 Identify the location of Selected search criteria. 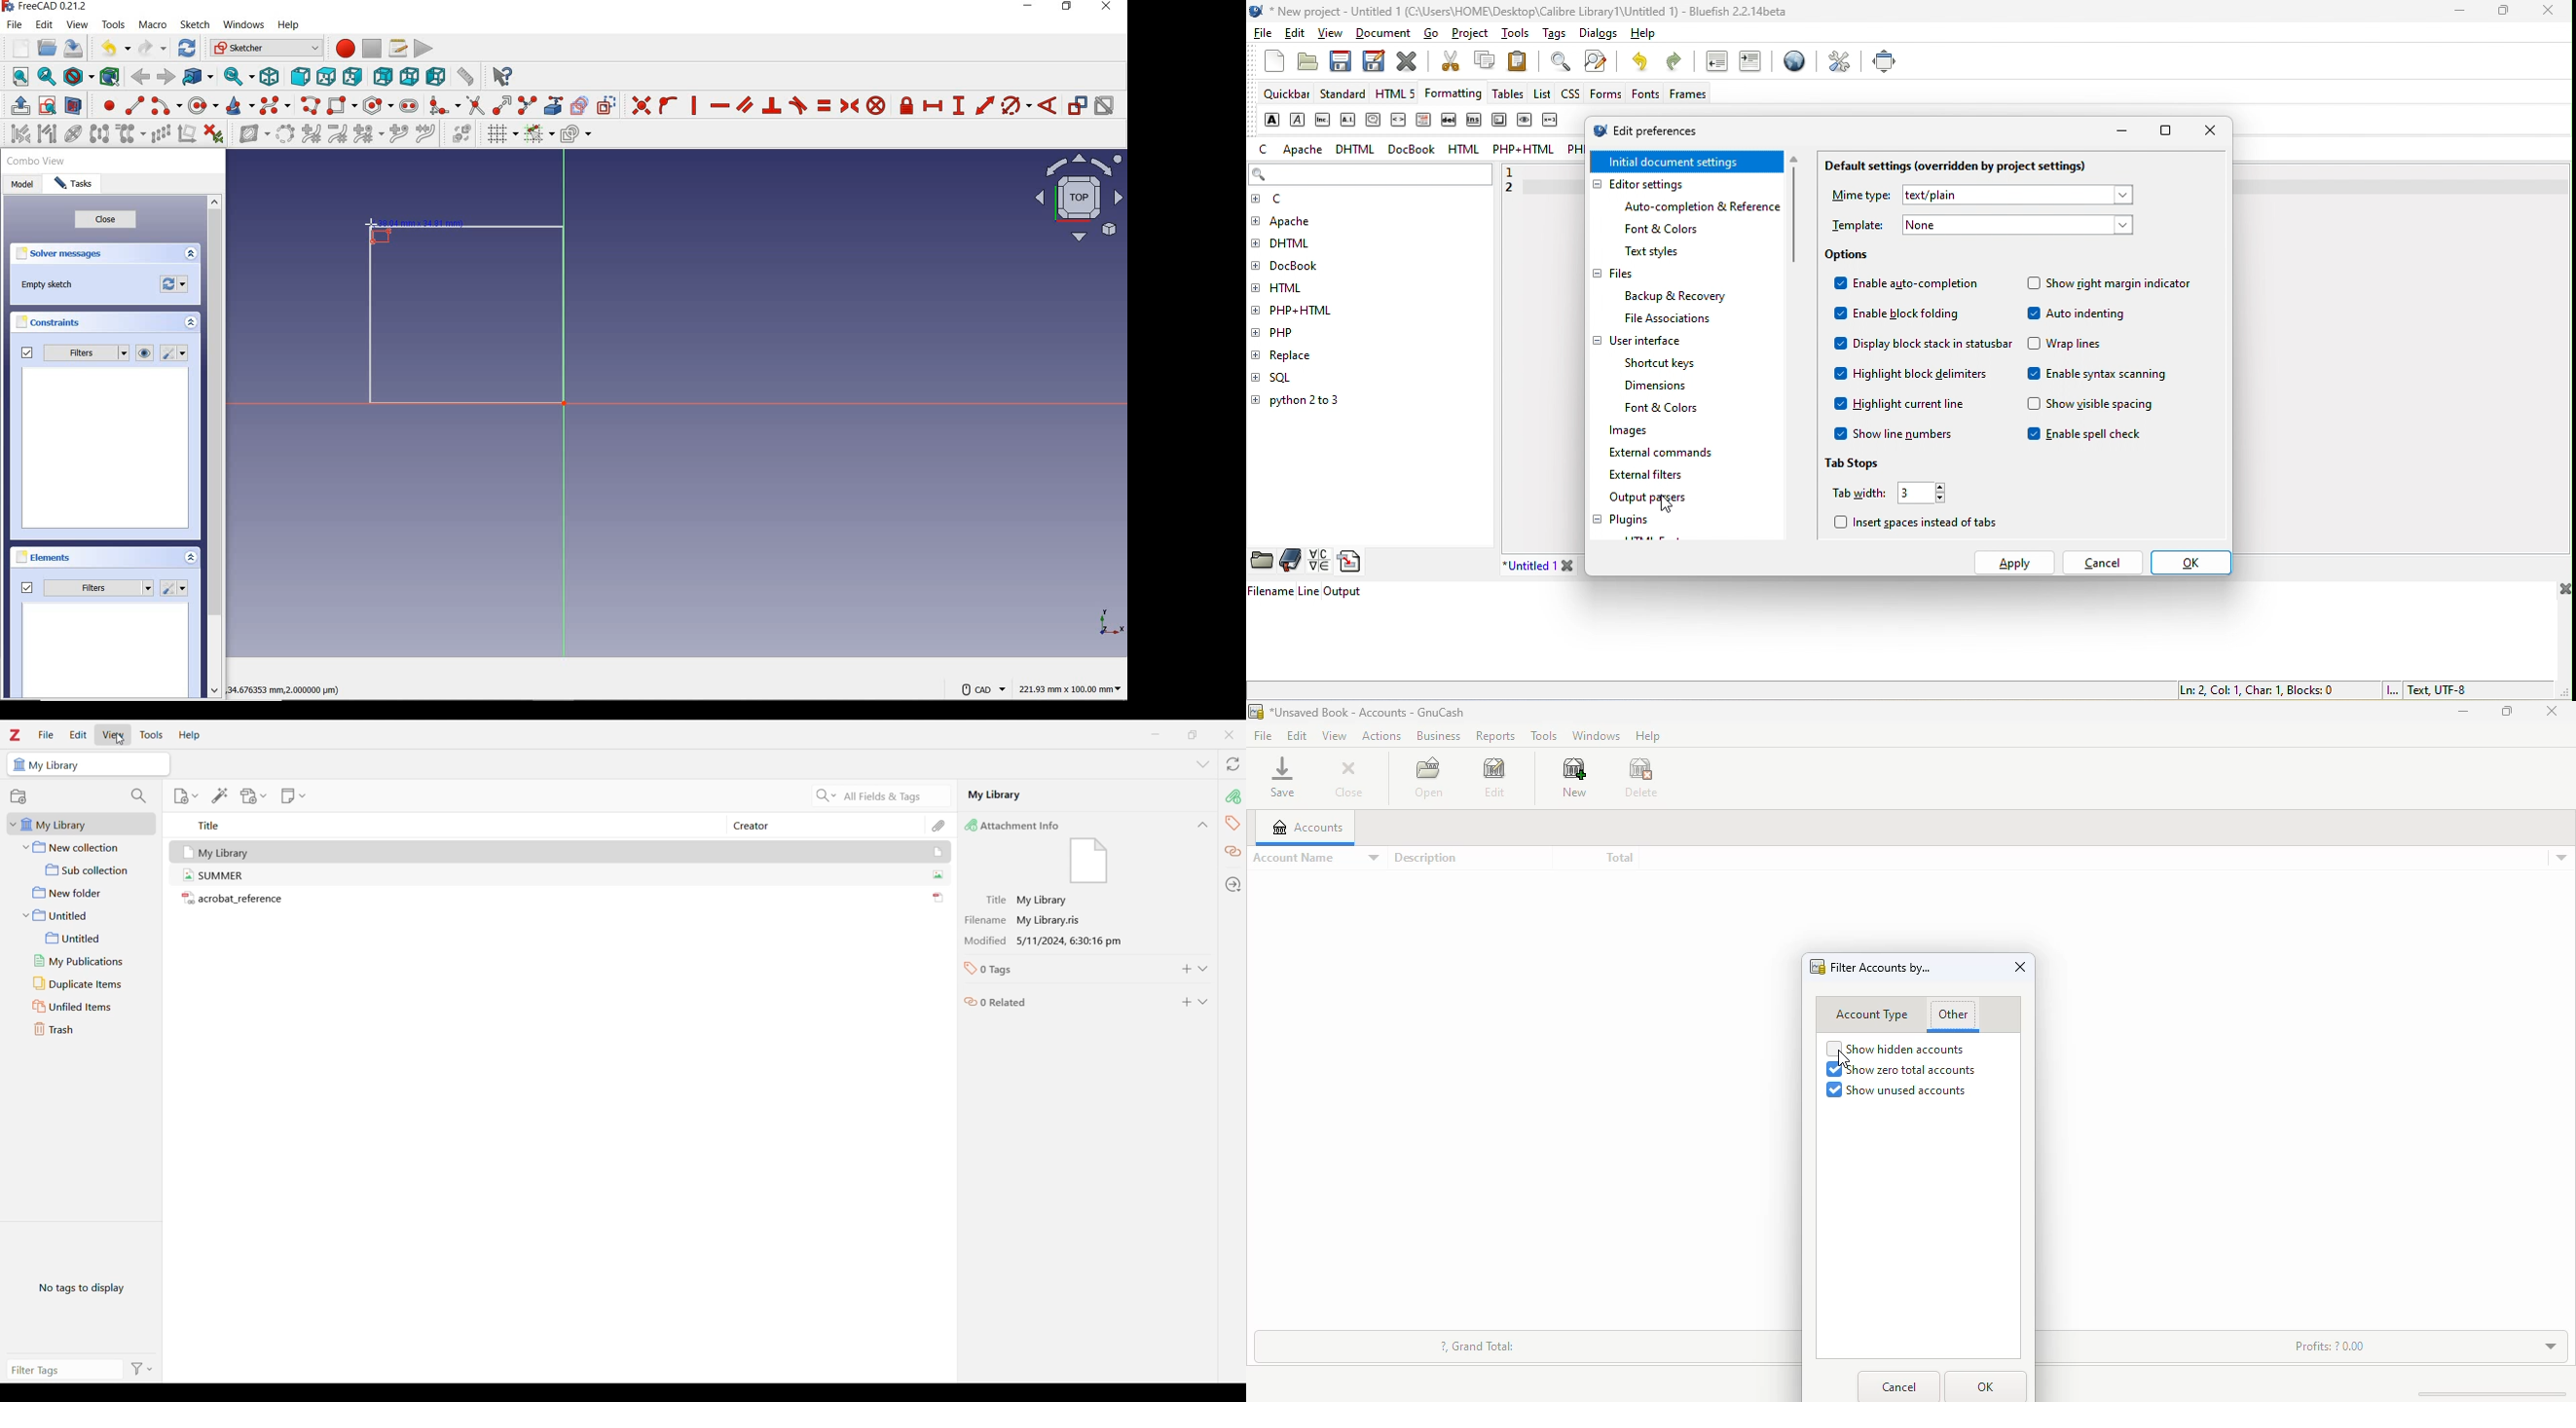
(896, 796).